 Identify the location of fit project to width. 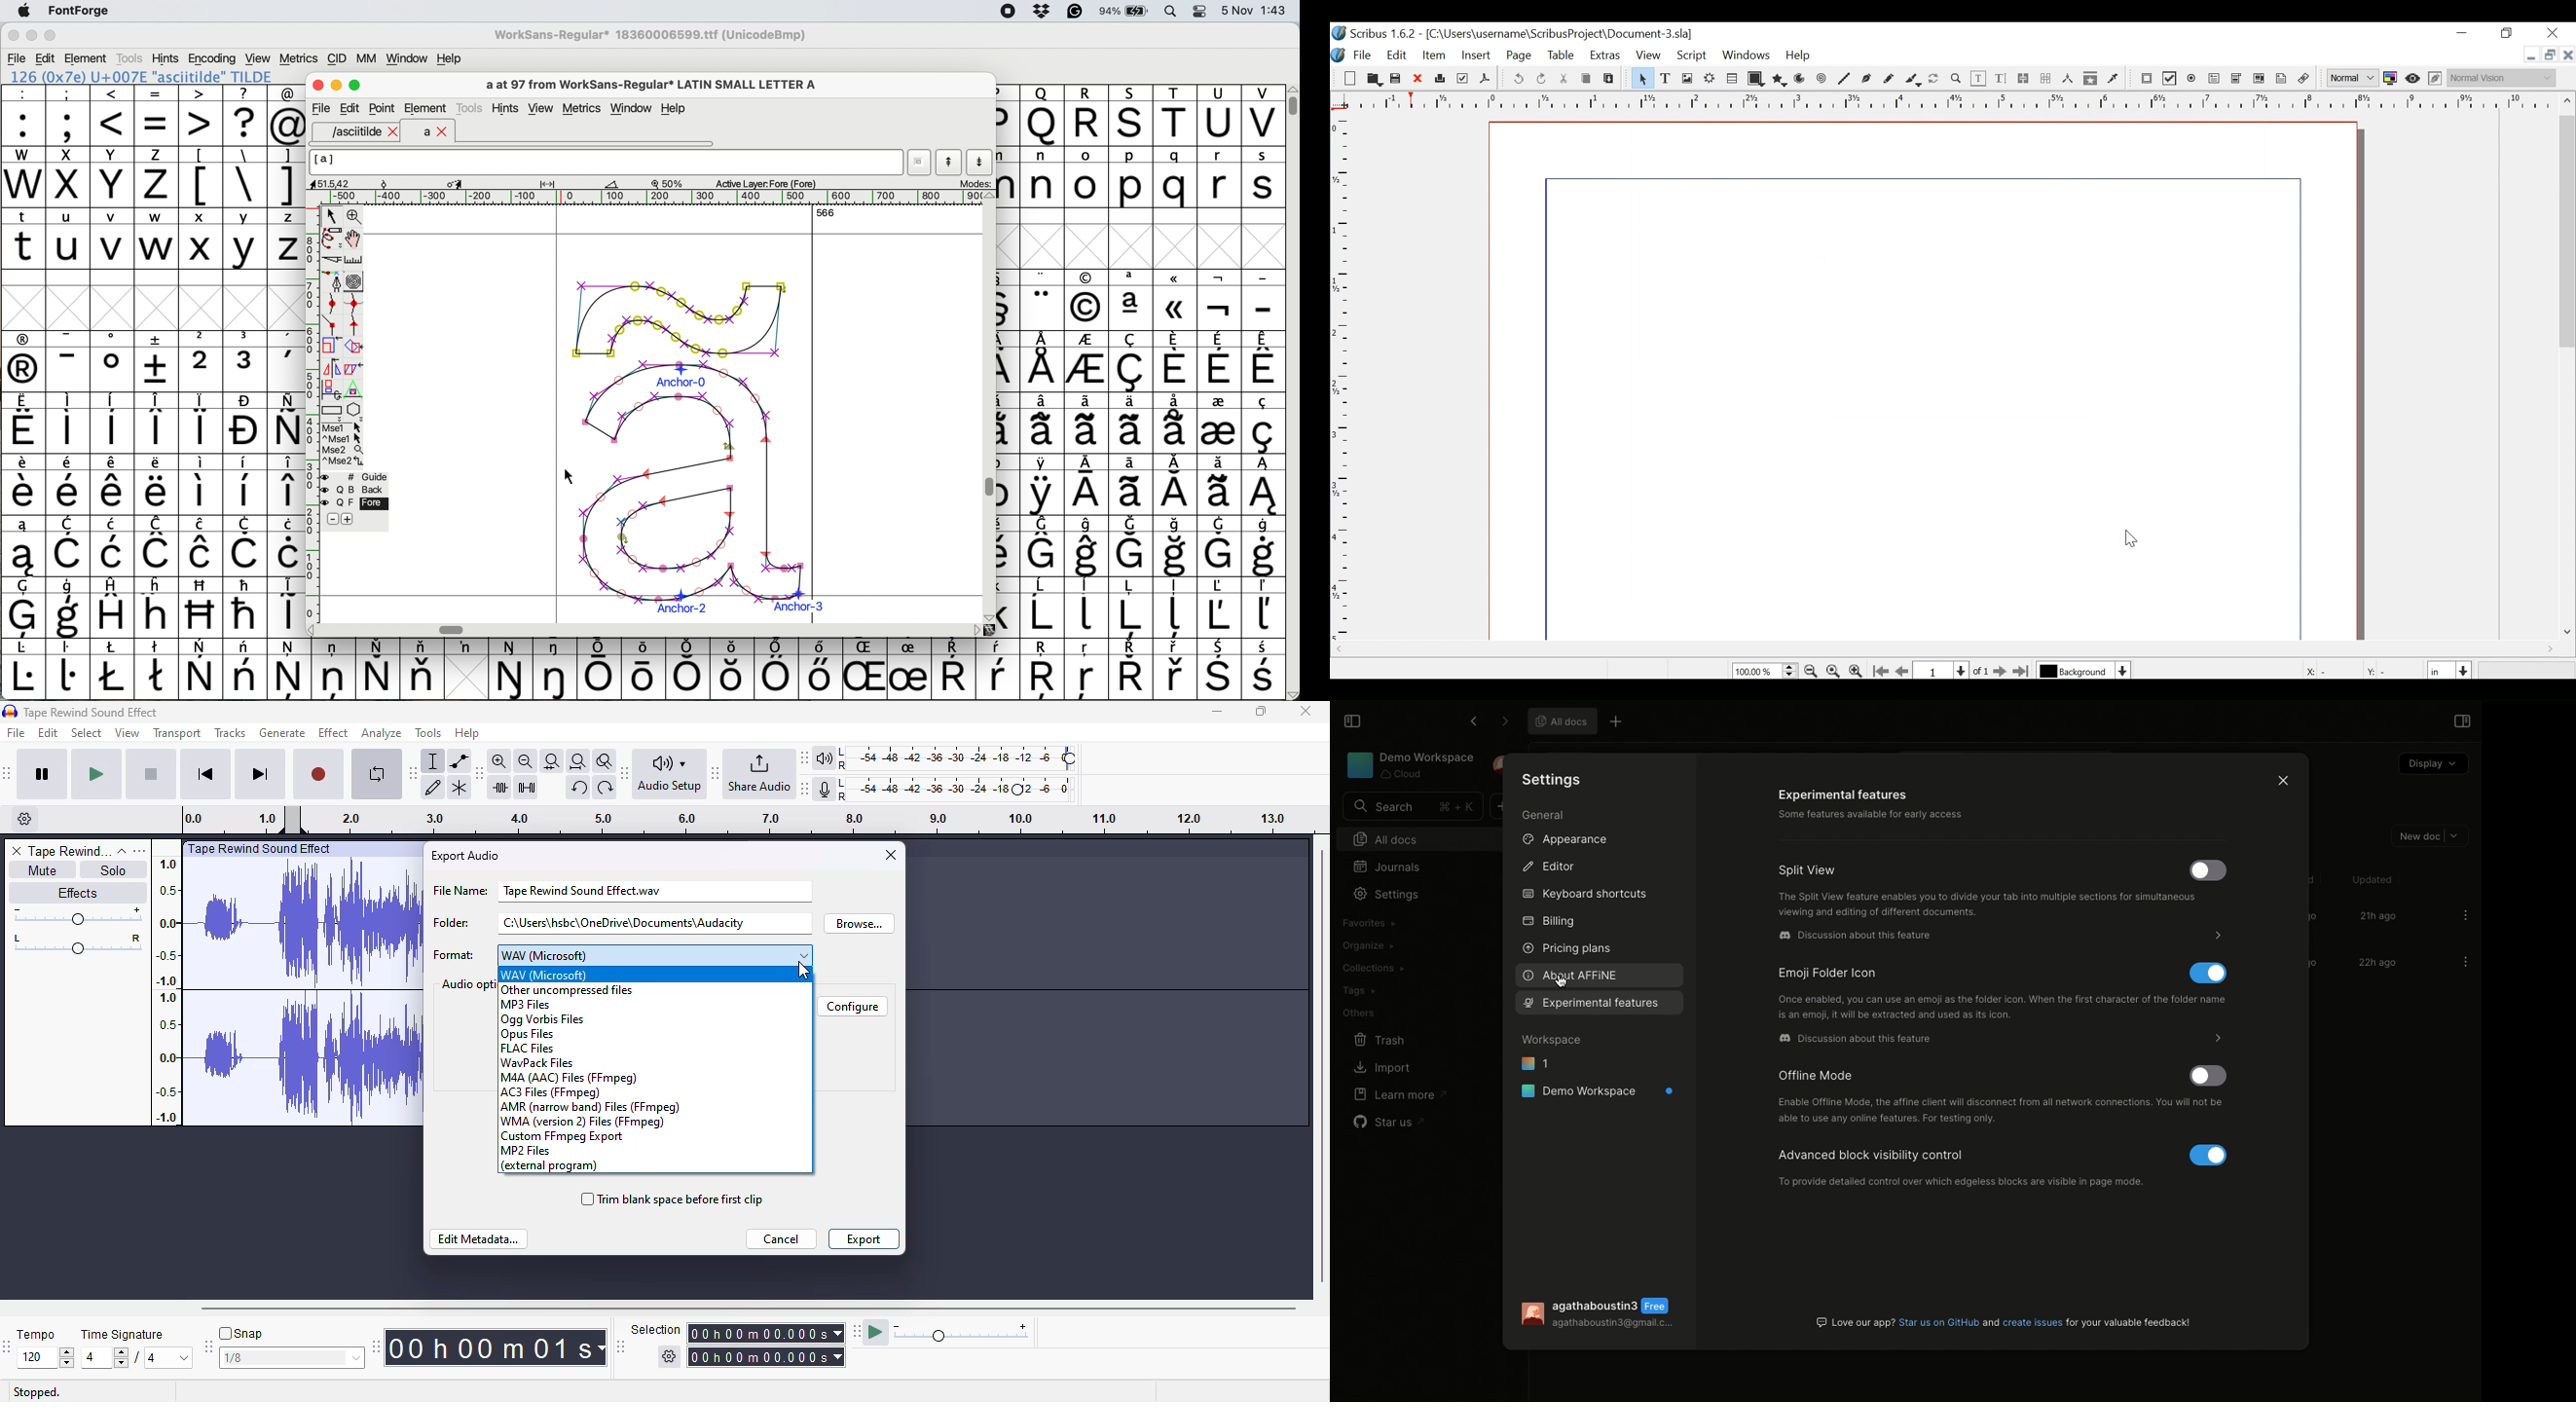
(578, 760).